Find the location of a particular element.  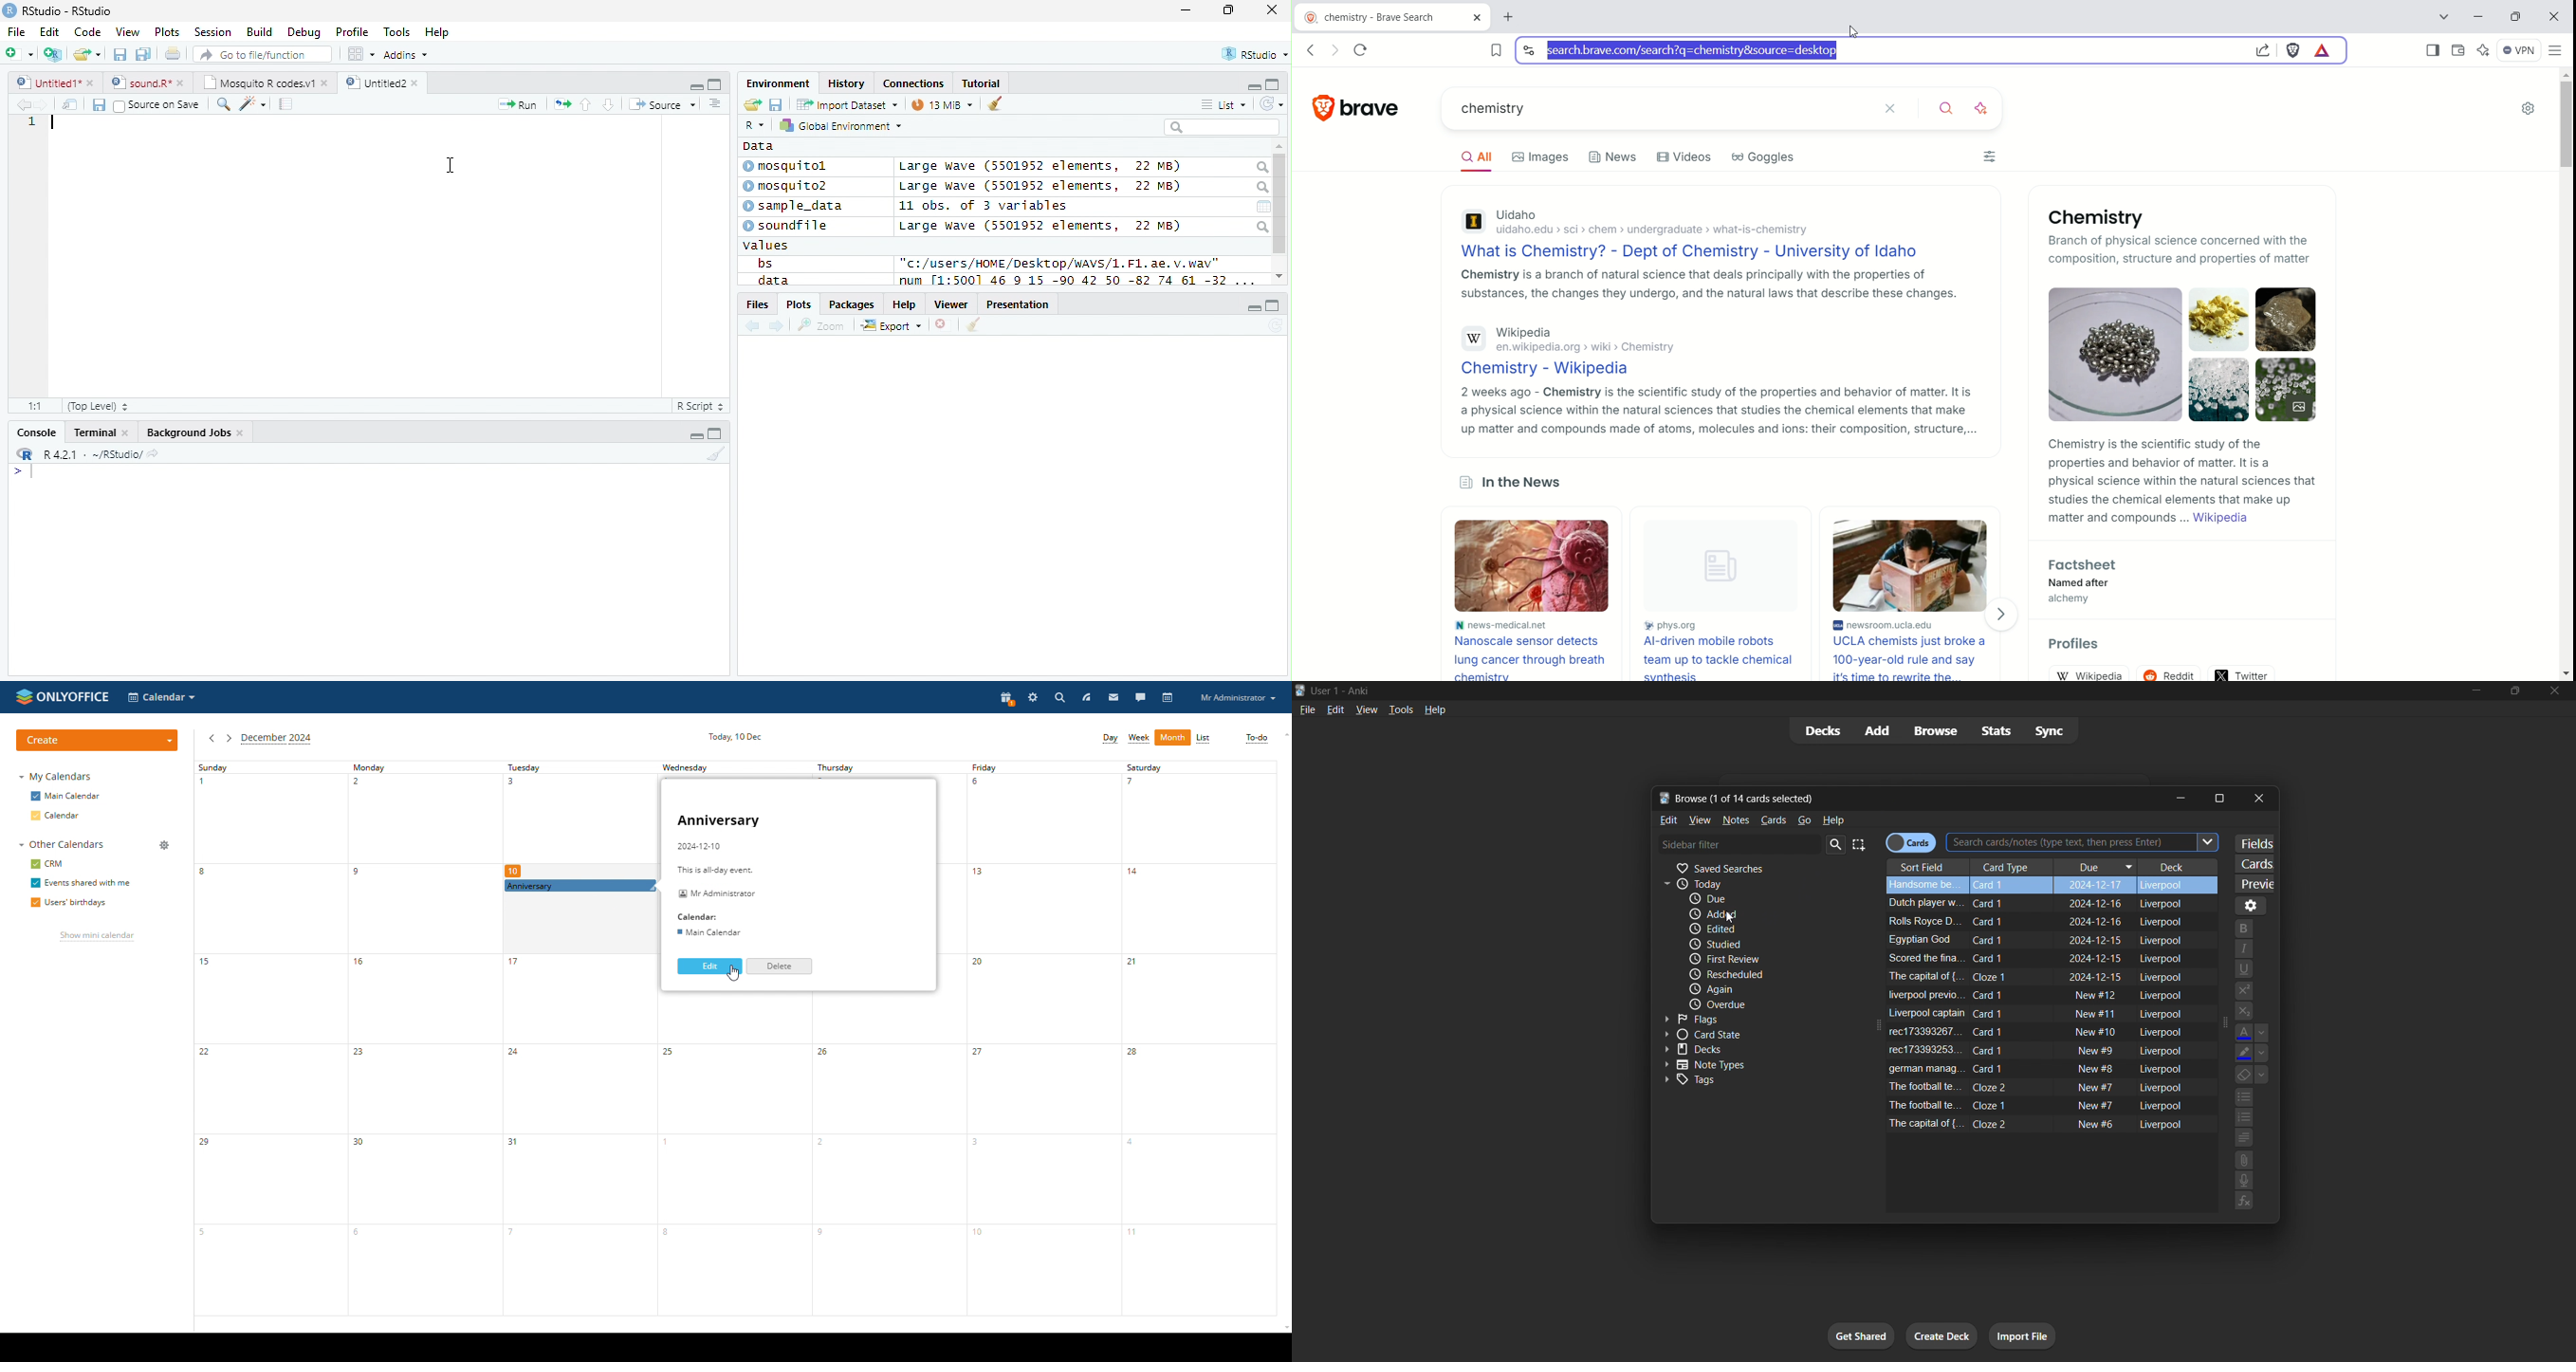

search bar is located at coordinates (1222, 126).